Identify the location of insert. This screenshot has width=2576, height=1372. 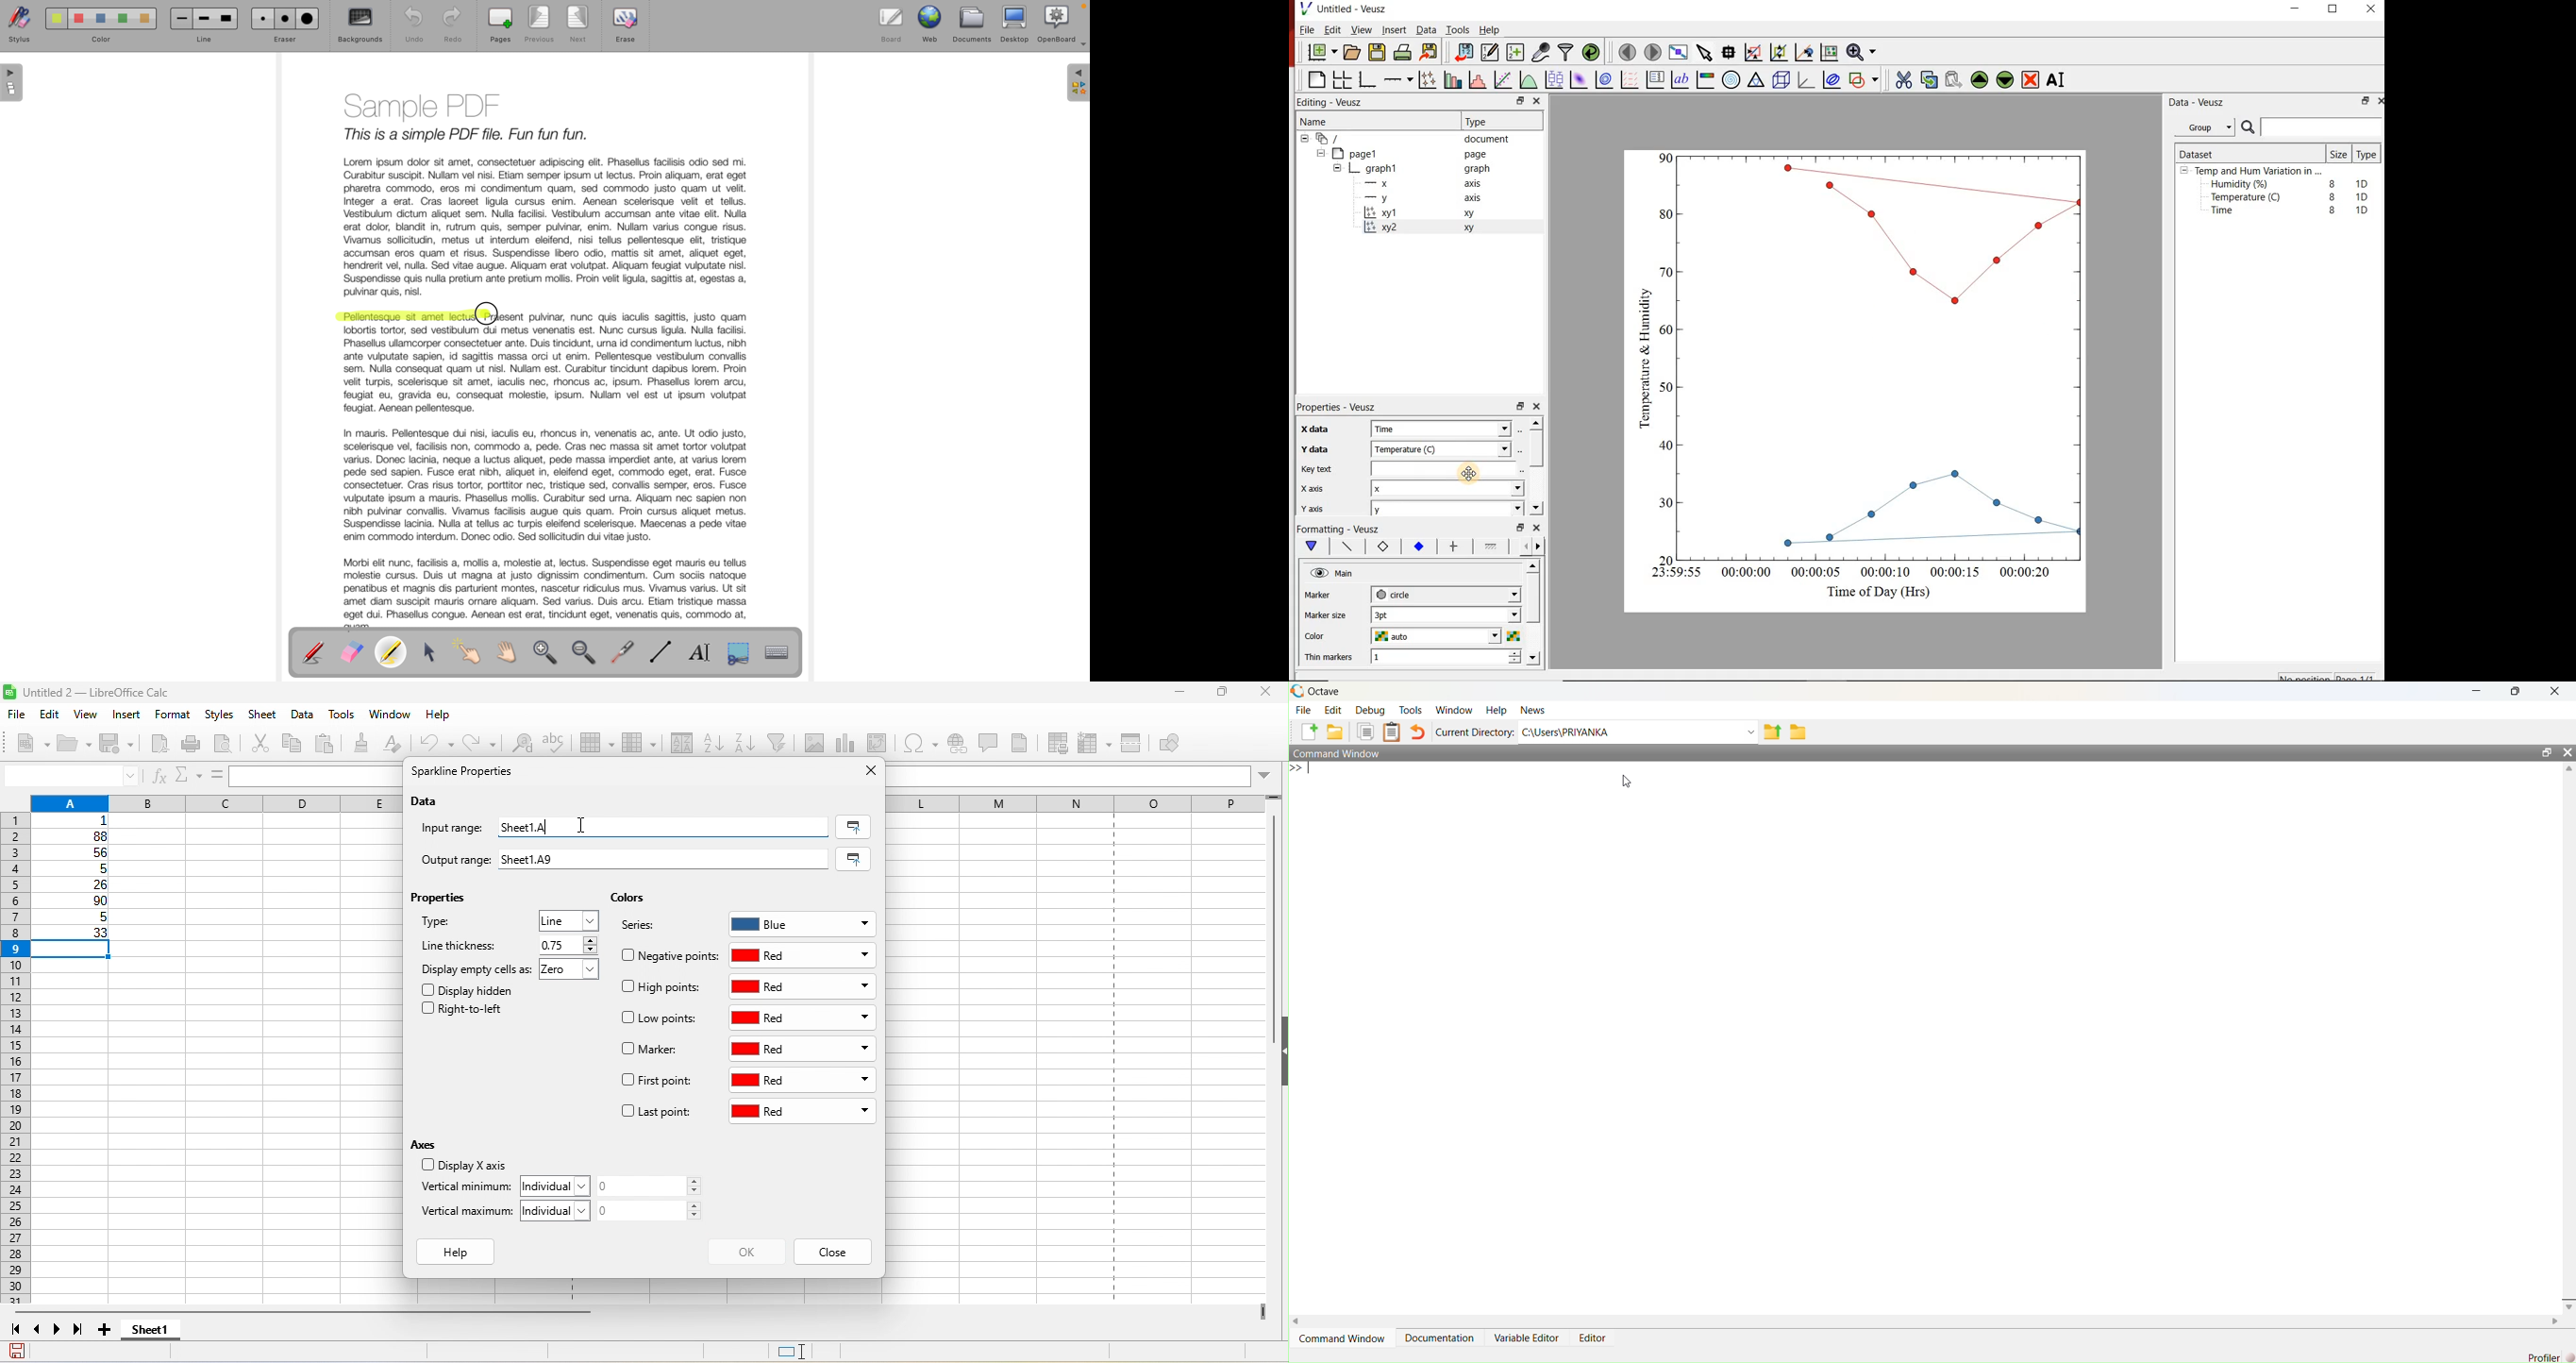
(128, 715).